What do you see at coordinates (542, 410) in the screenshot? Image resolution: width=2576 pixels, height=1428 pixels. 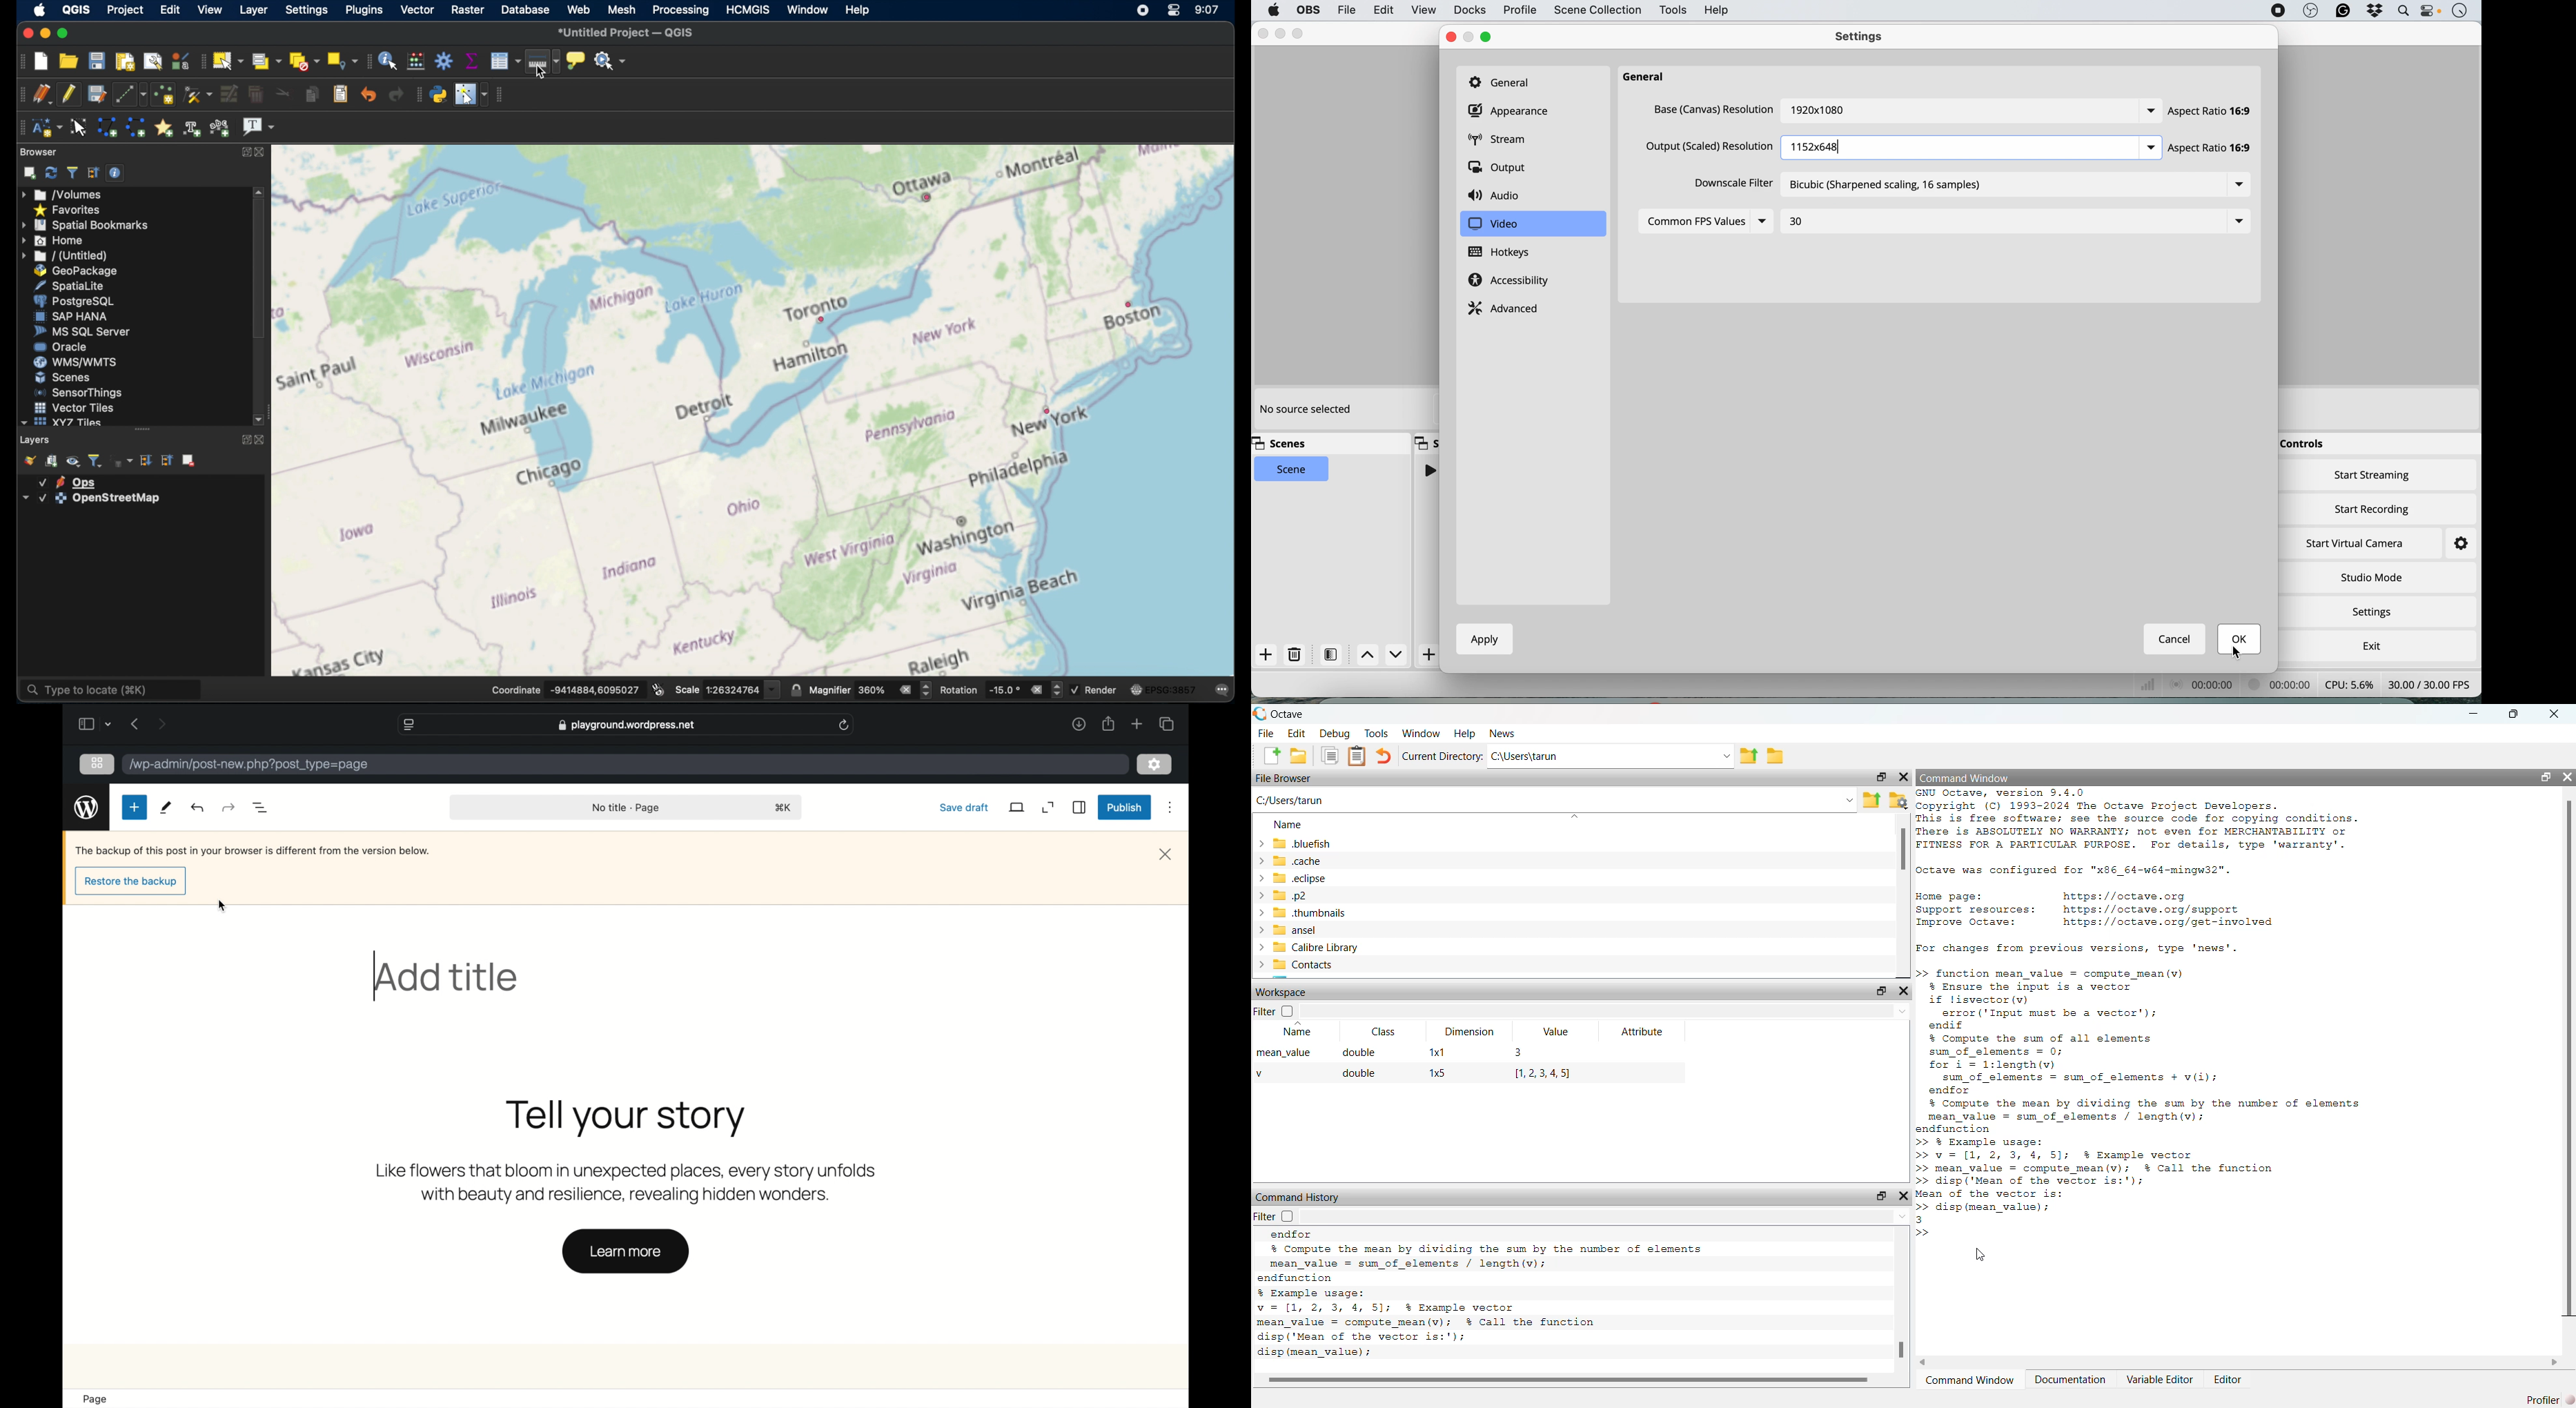 I see `open street map` at bounding box center [542, 410].